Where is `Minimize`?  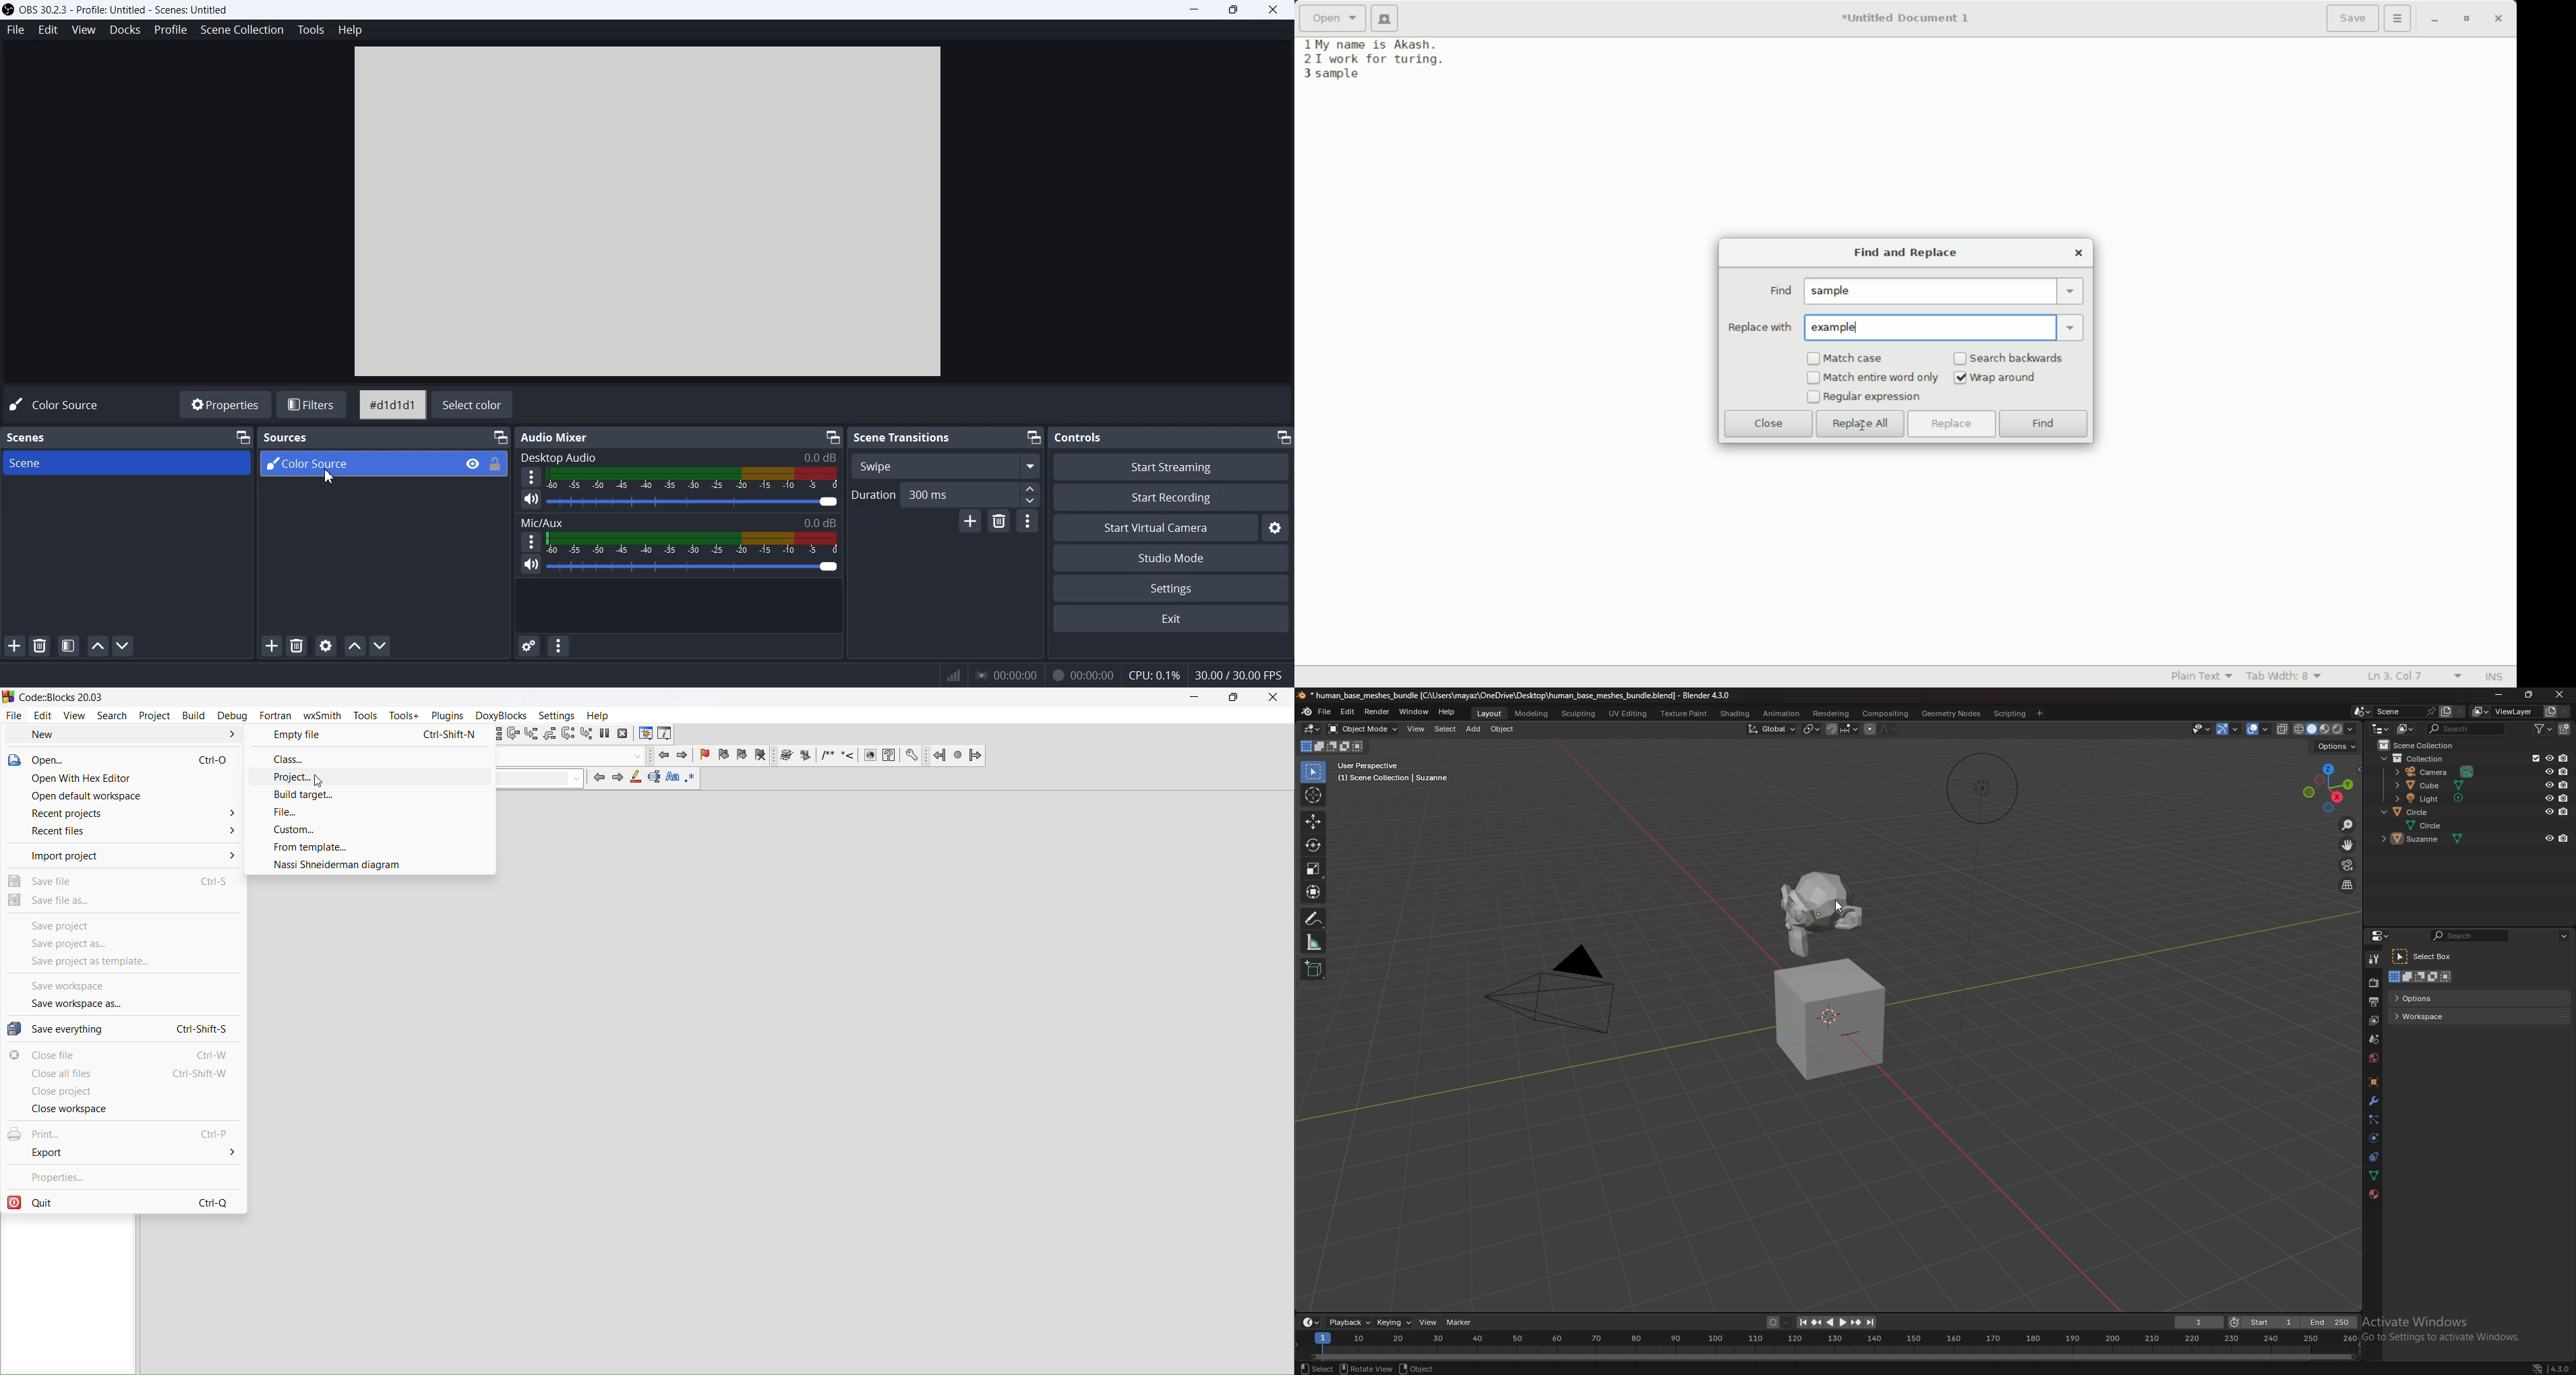 Minimize is located at coordinates (500, 435).